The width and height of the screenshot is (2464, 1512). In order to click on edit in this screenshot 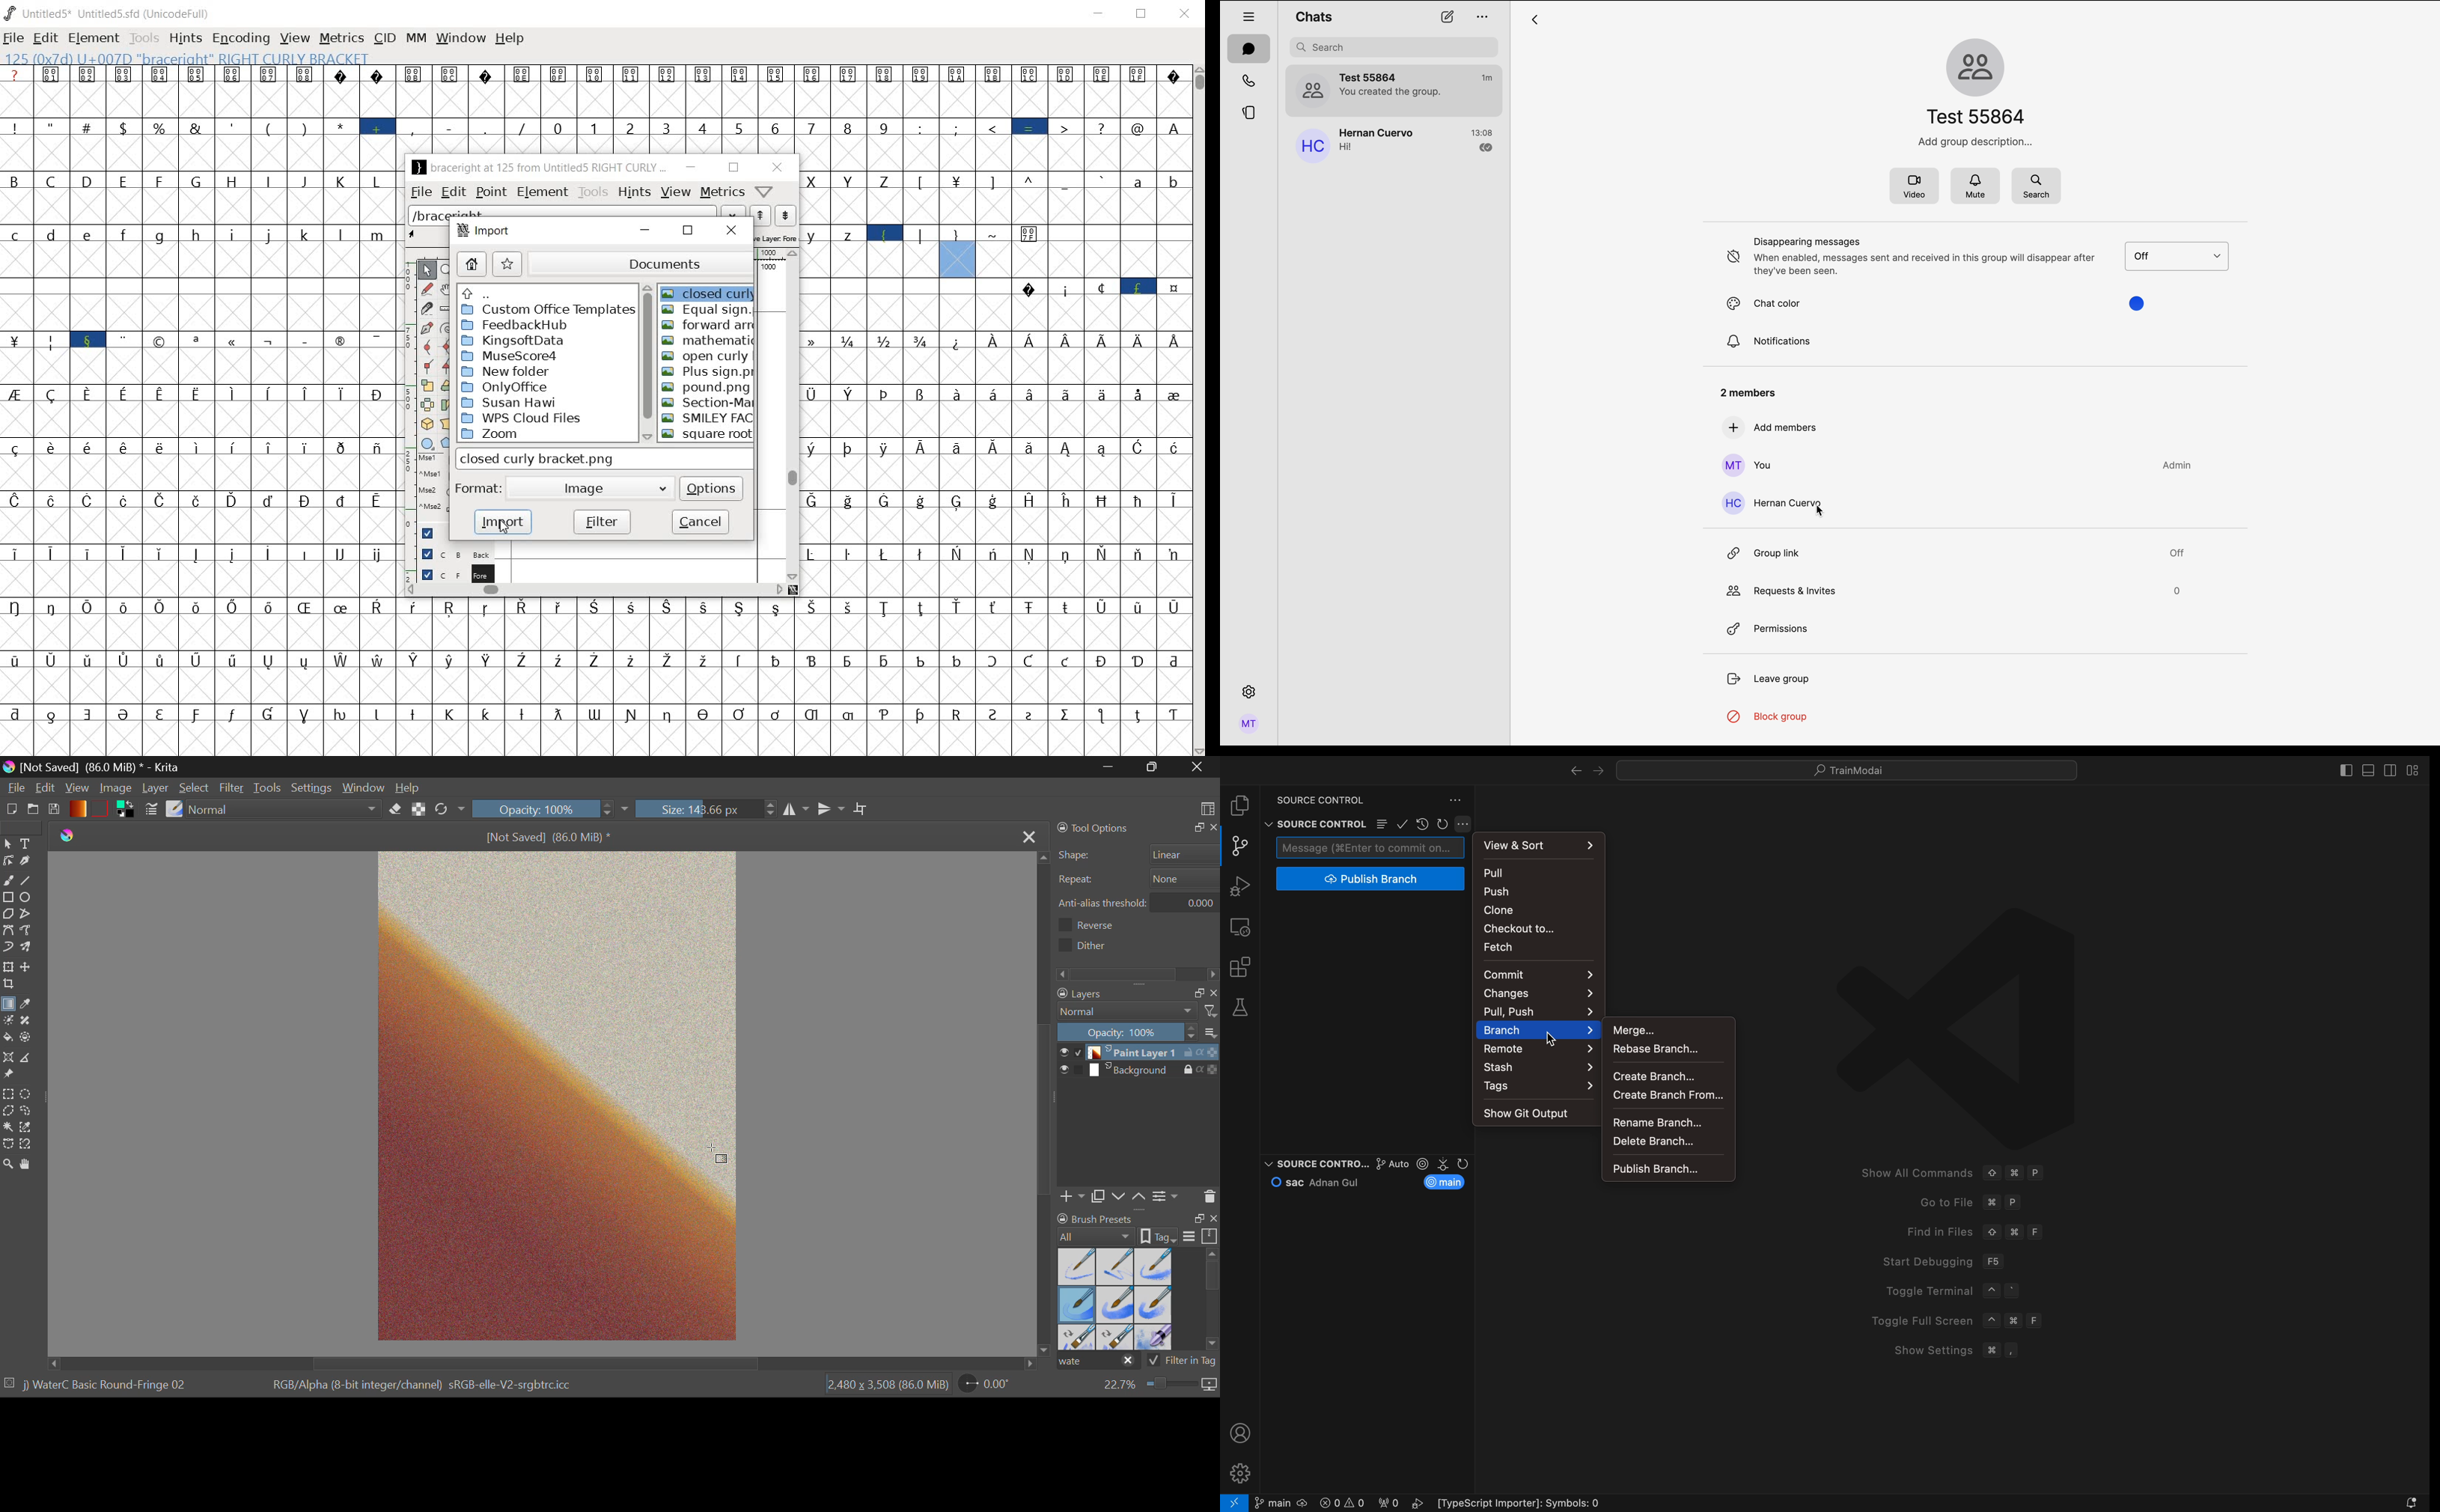, I will do `click(454, 192)`.